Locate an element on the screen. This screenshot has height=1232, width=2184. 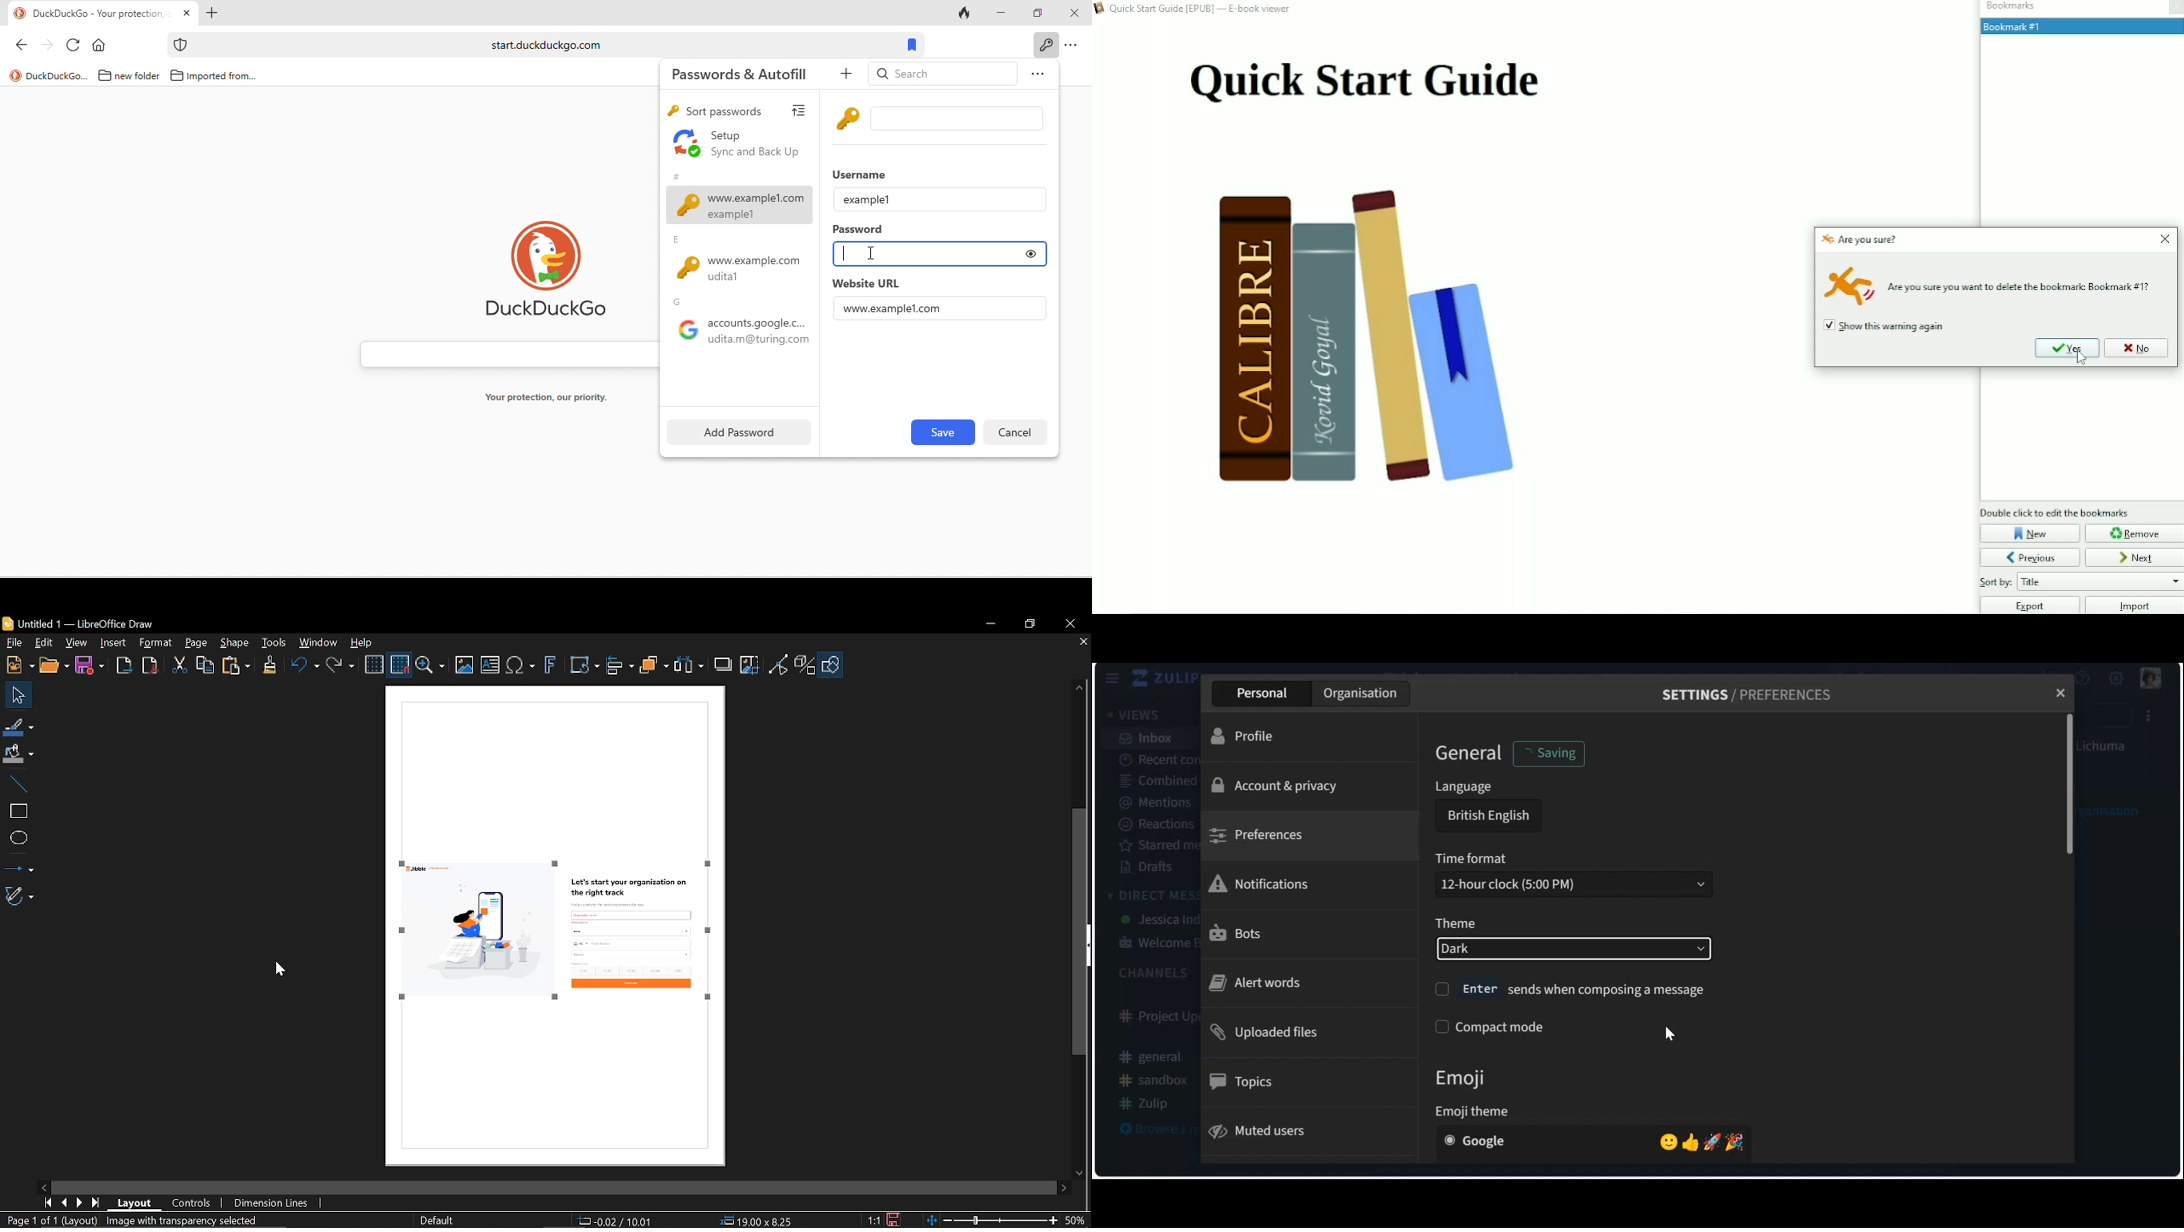
Select at least three objects to distribute is located at coordinates (692, 667).